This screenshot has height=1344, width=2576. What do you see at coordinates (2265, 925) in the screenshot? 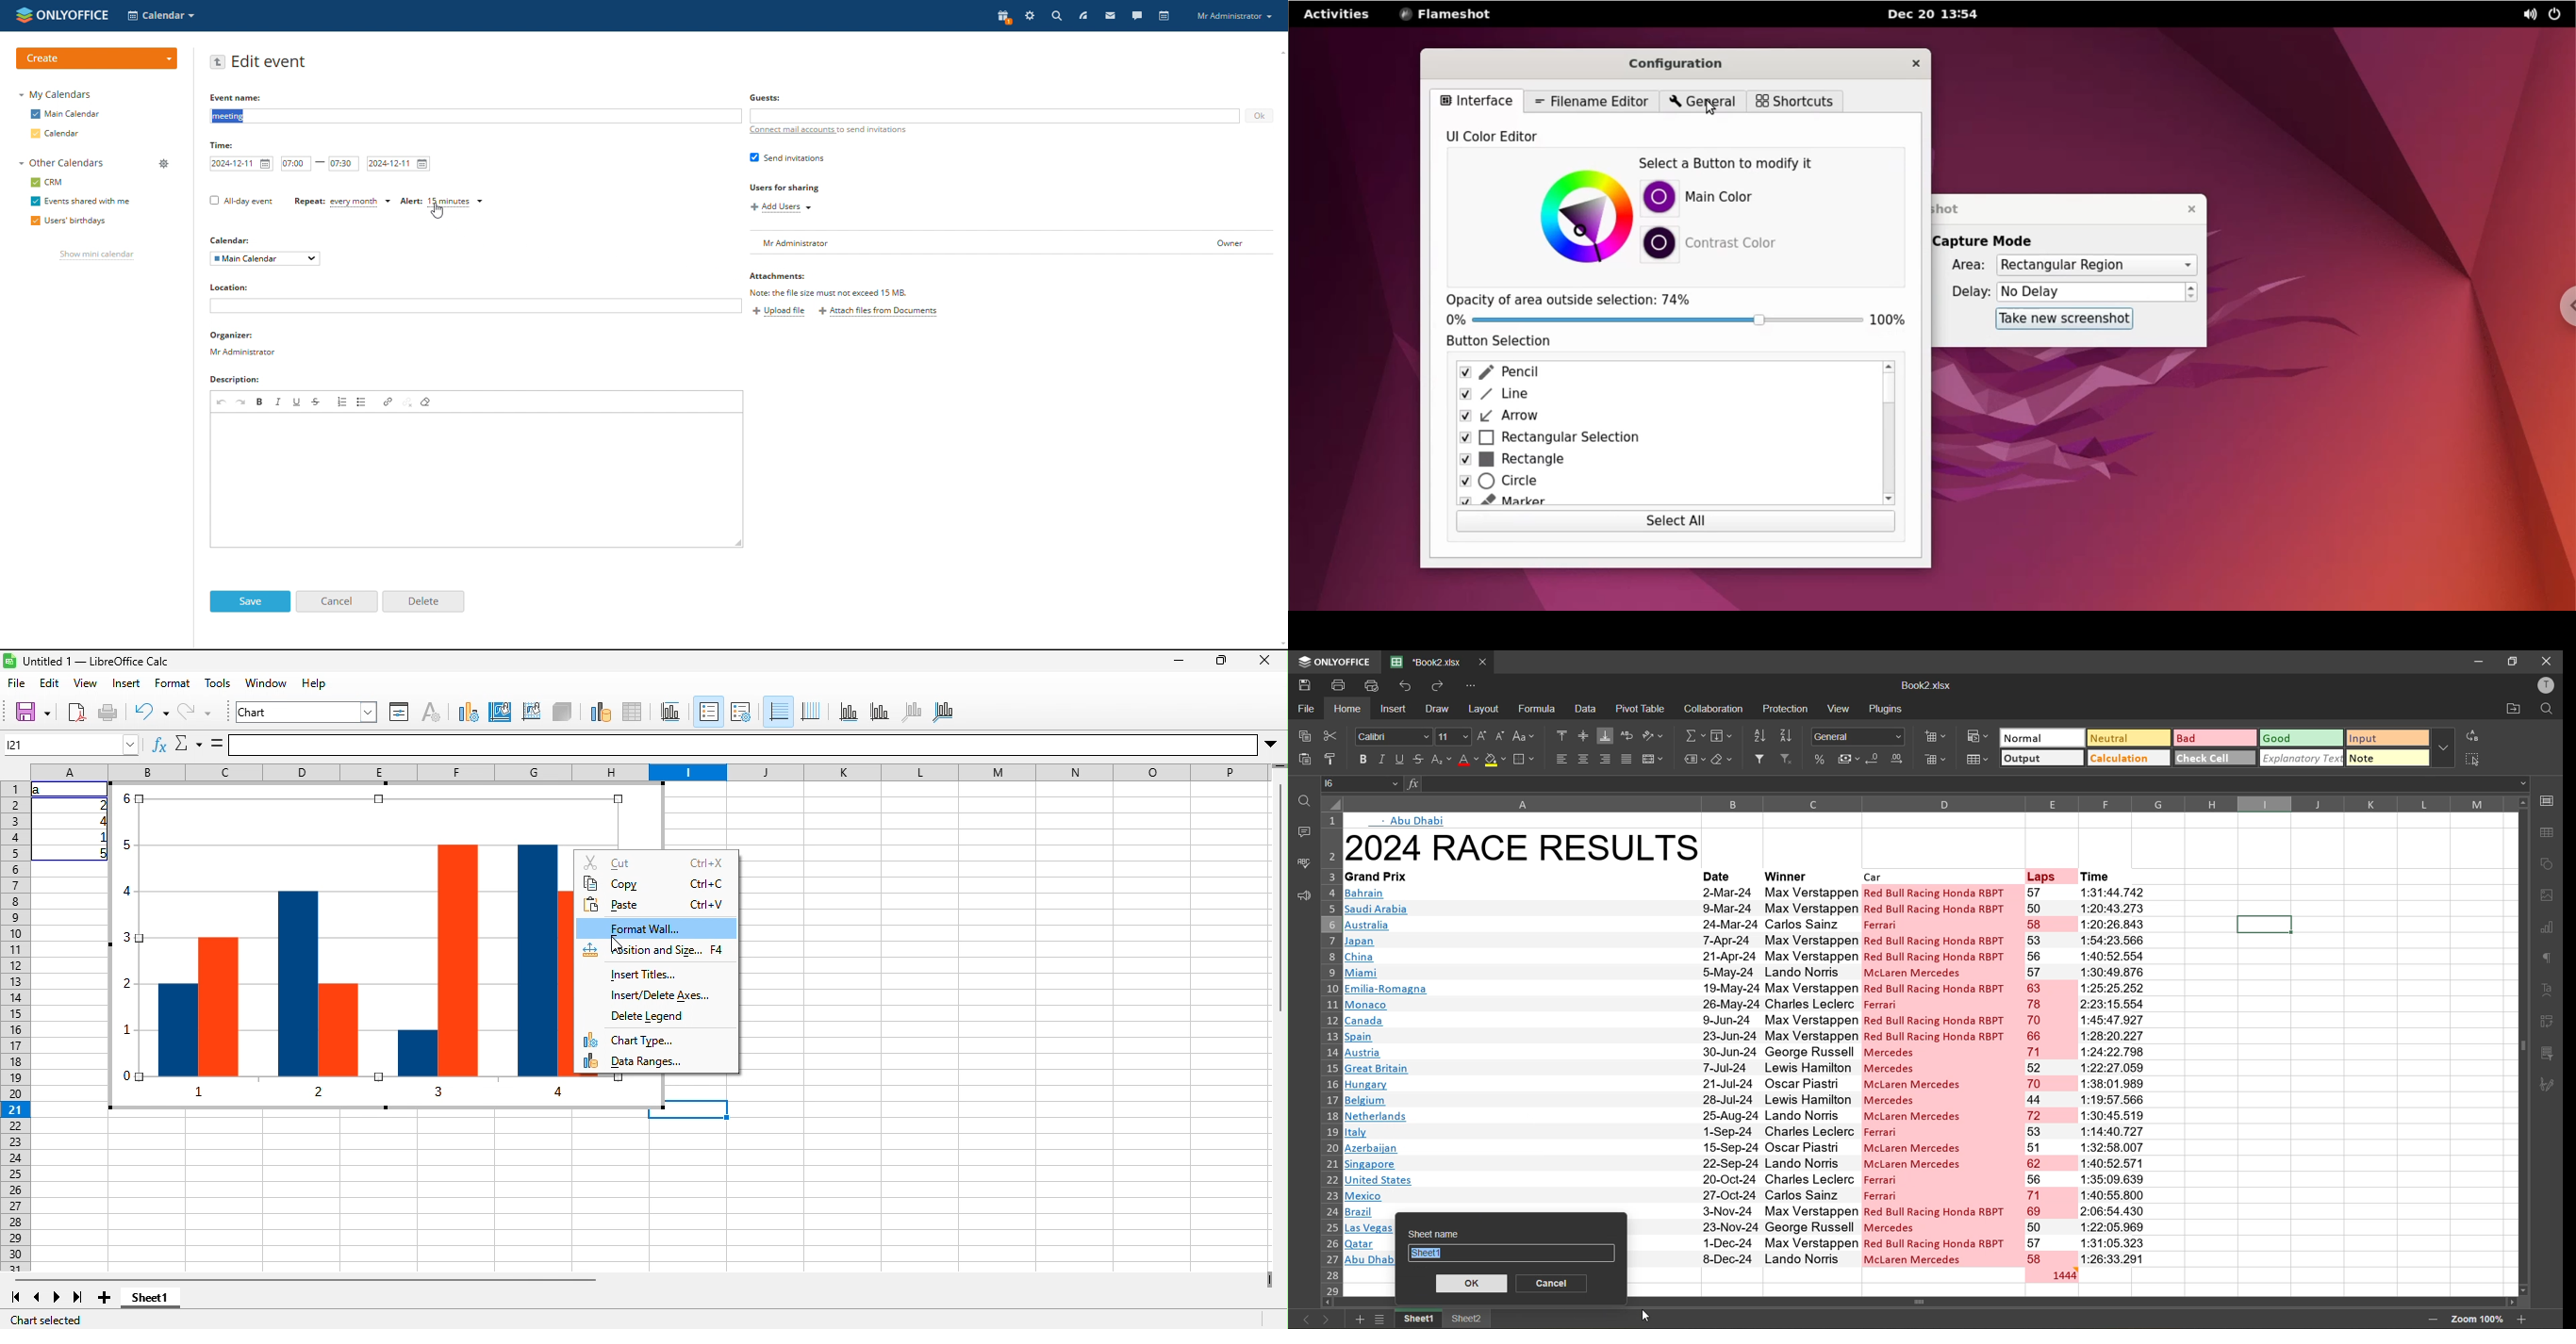
I see `selected cell` at bounding box center [2265, 925].